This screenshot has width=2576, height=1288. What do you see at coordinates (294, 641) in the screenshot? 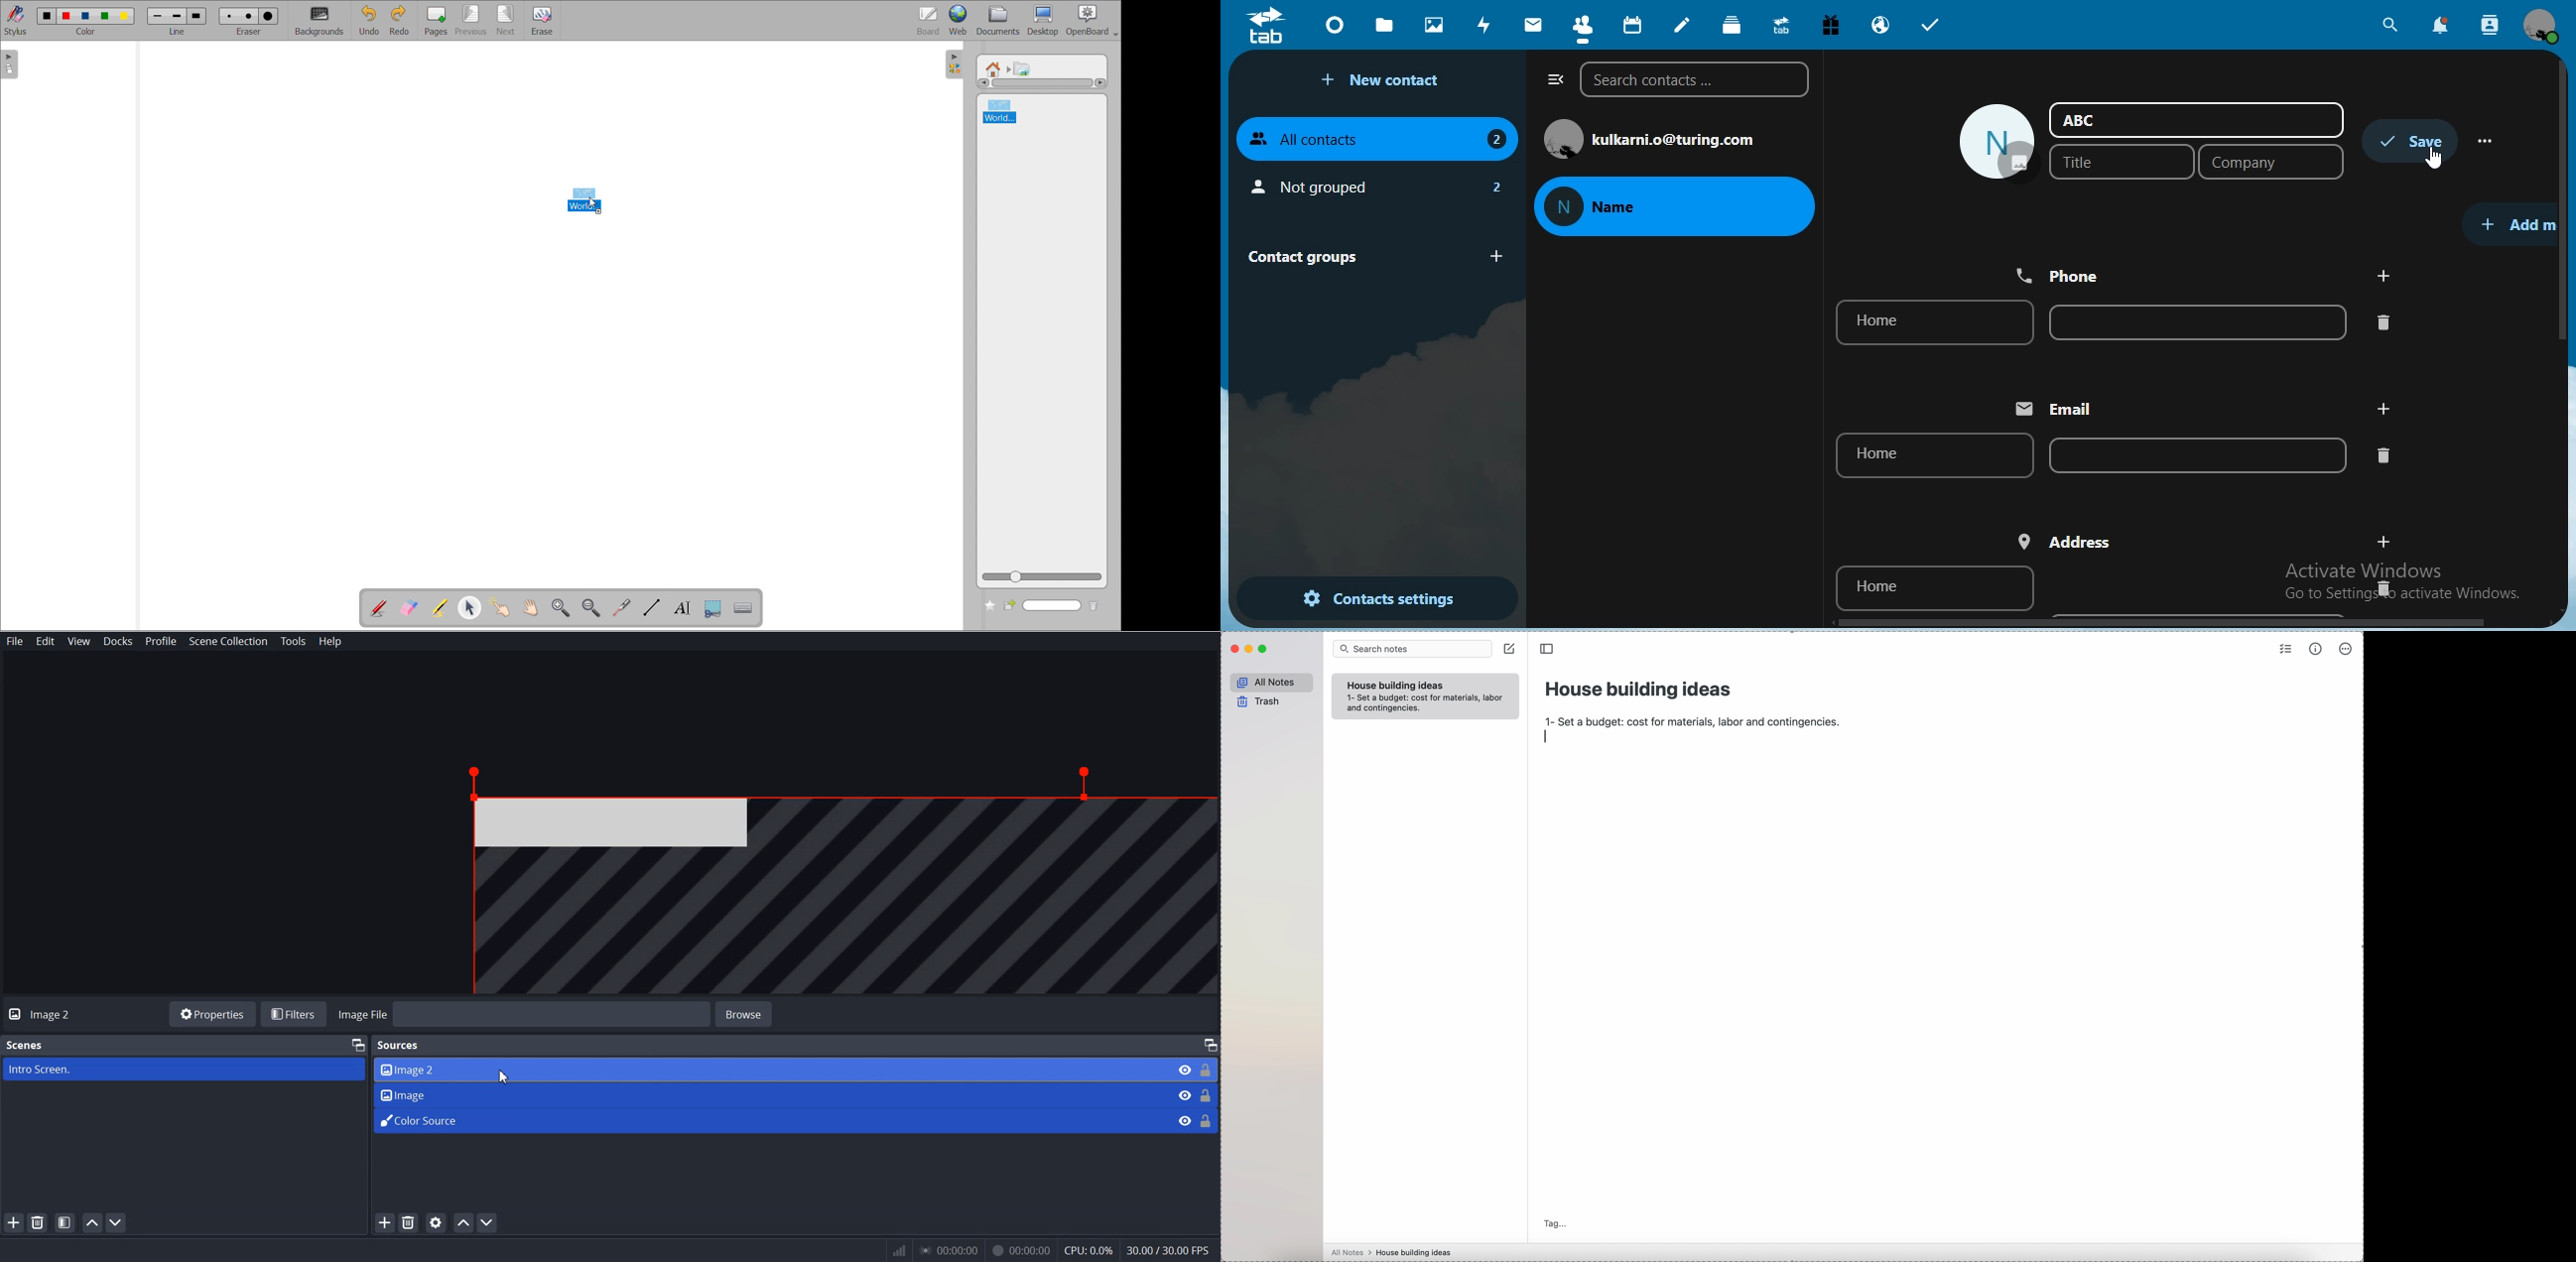
I see `Tools` at bounding box center [294, 641].